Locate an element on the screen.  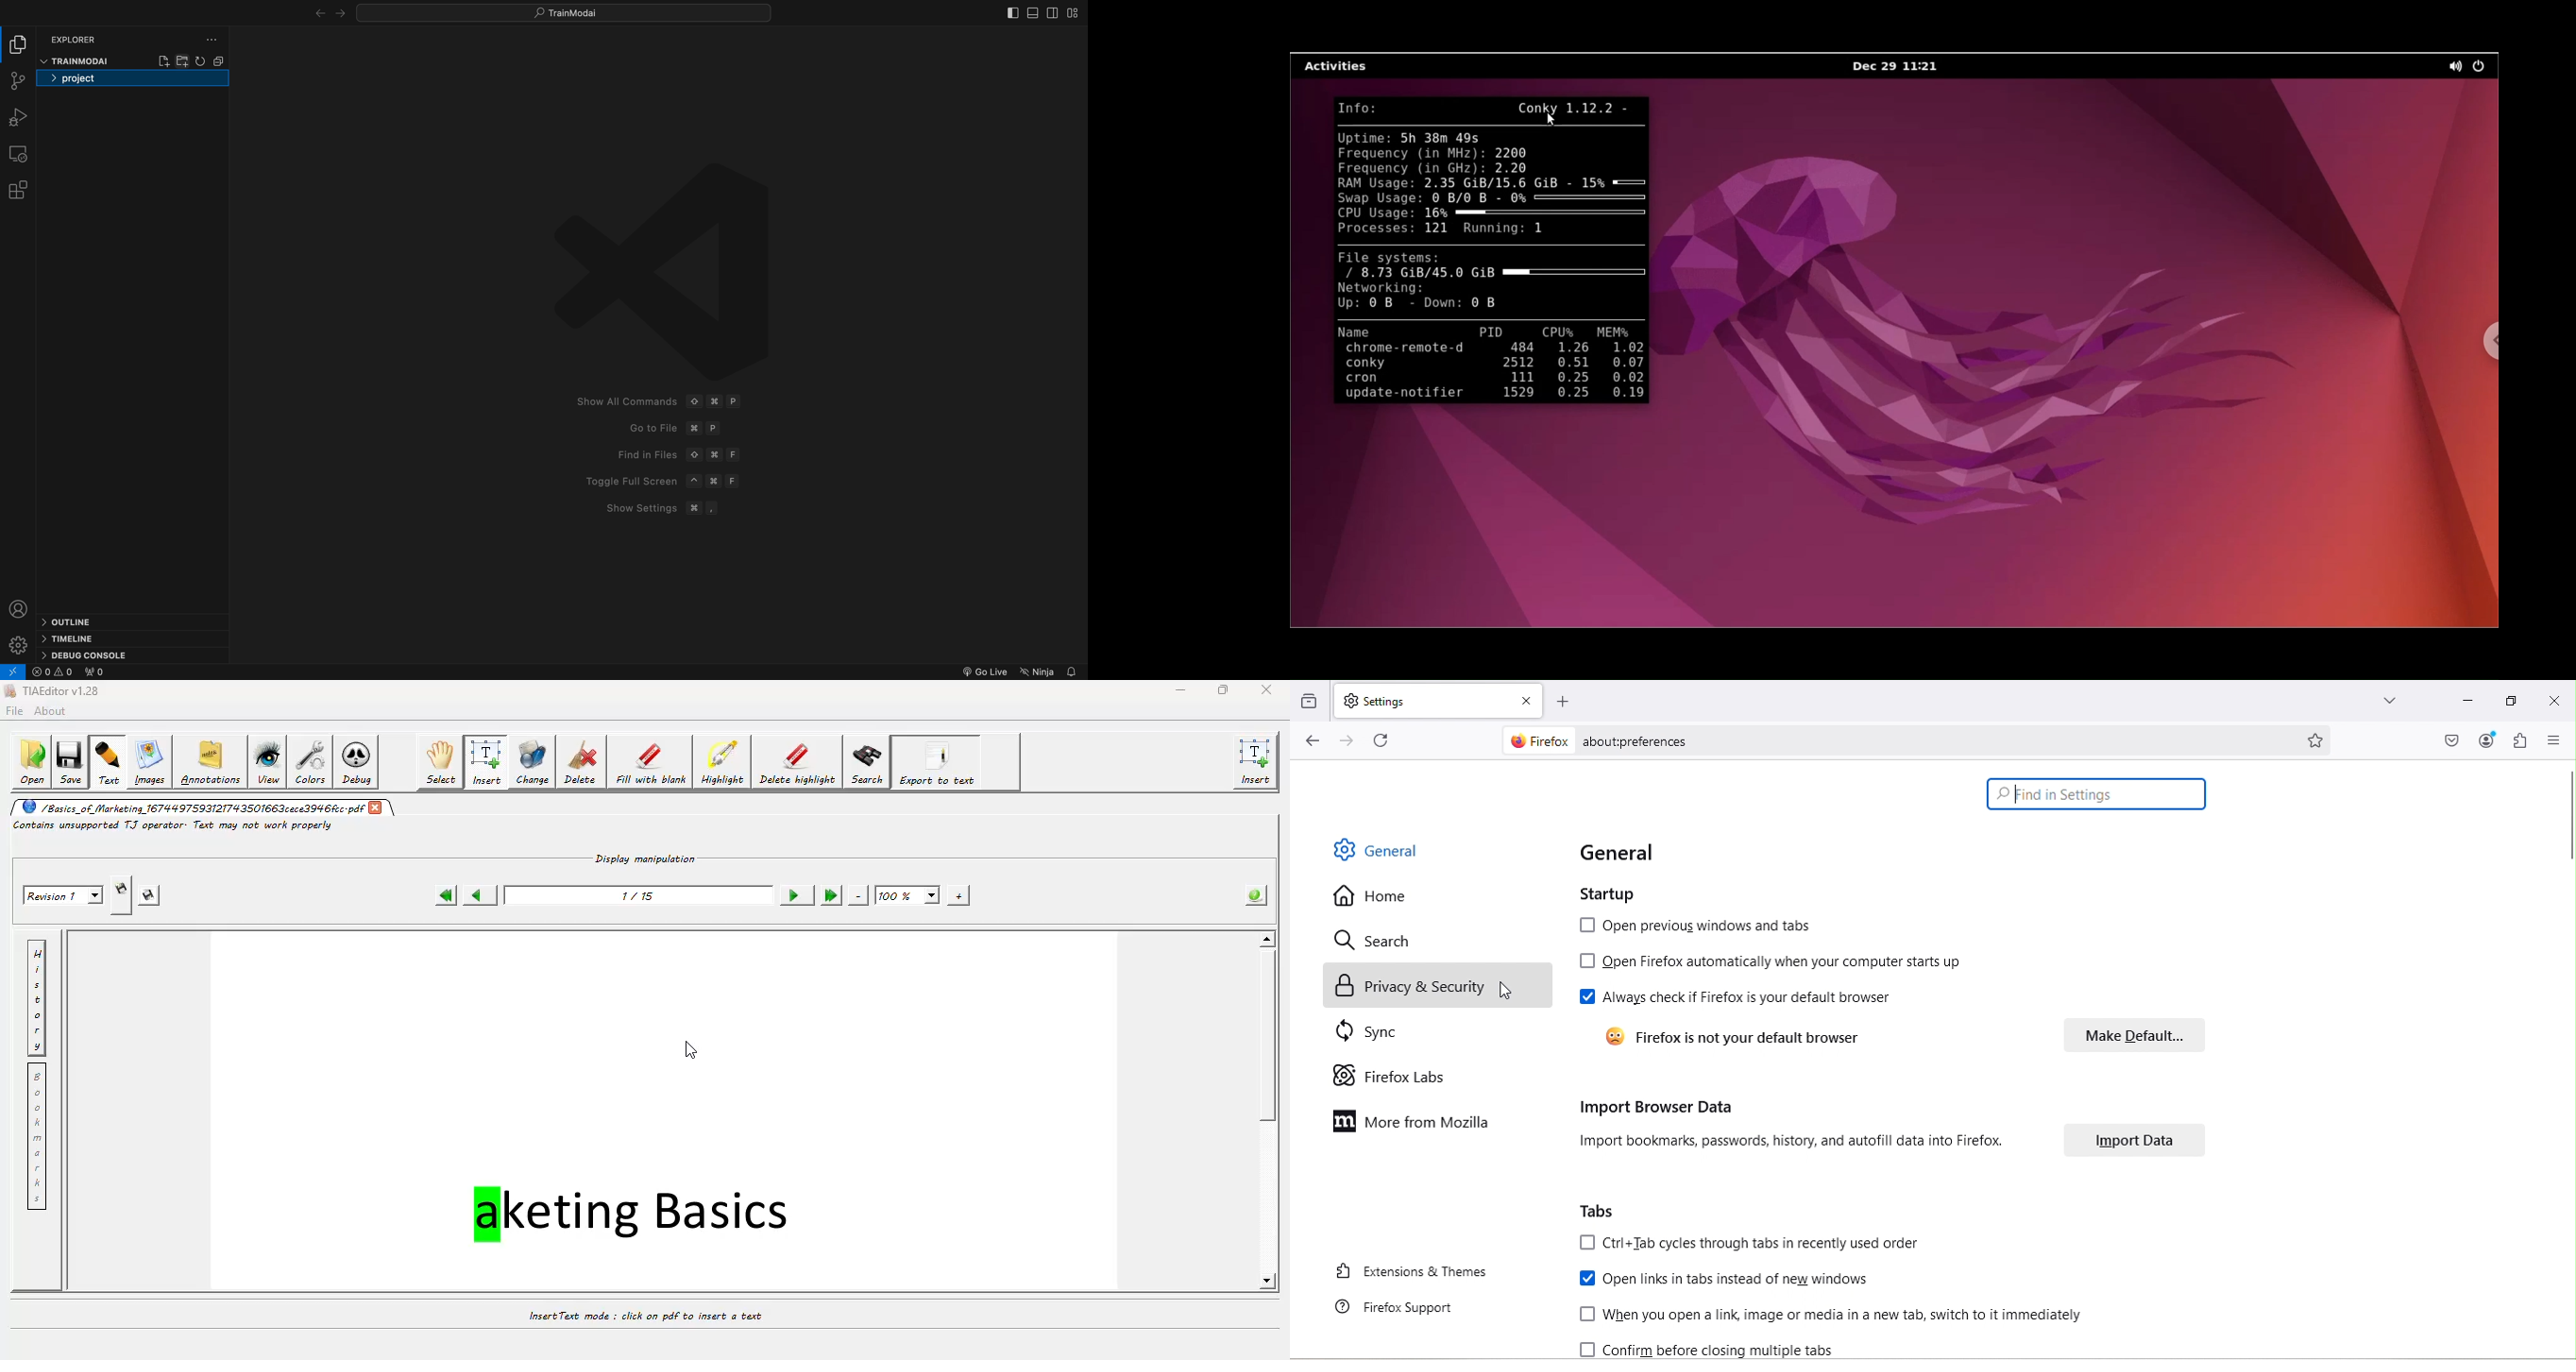
Go forward one page is located at coordinates (1345, 741).